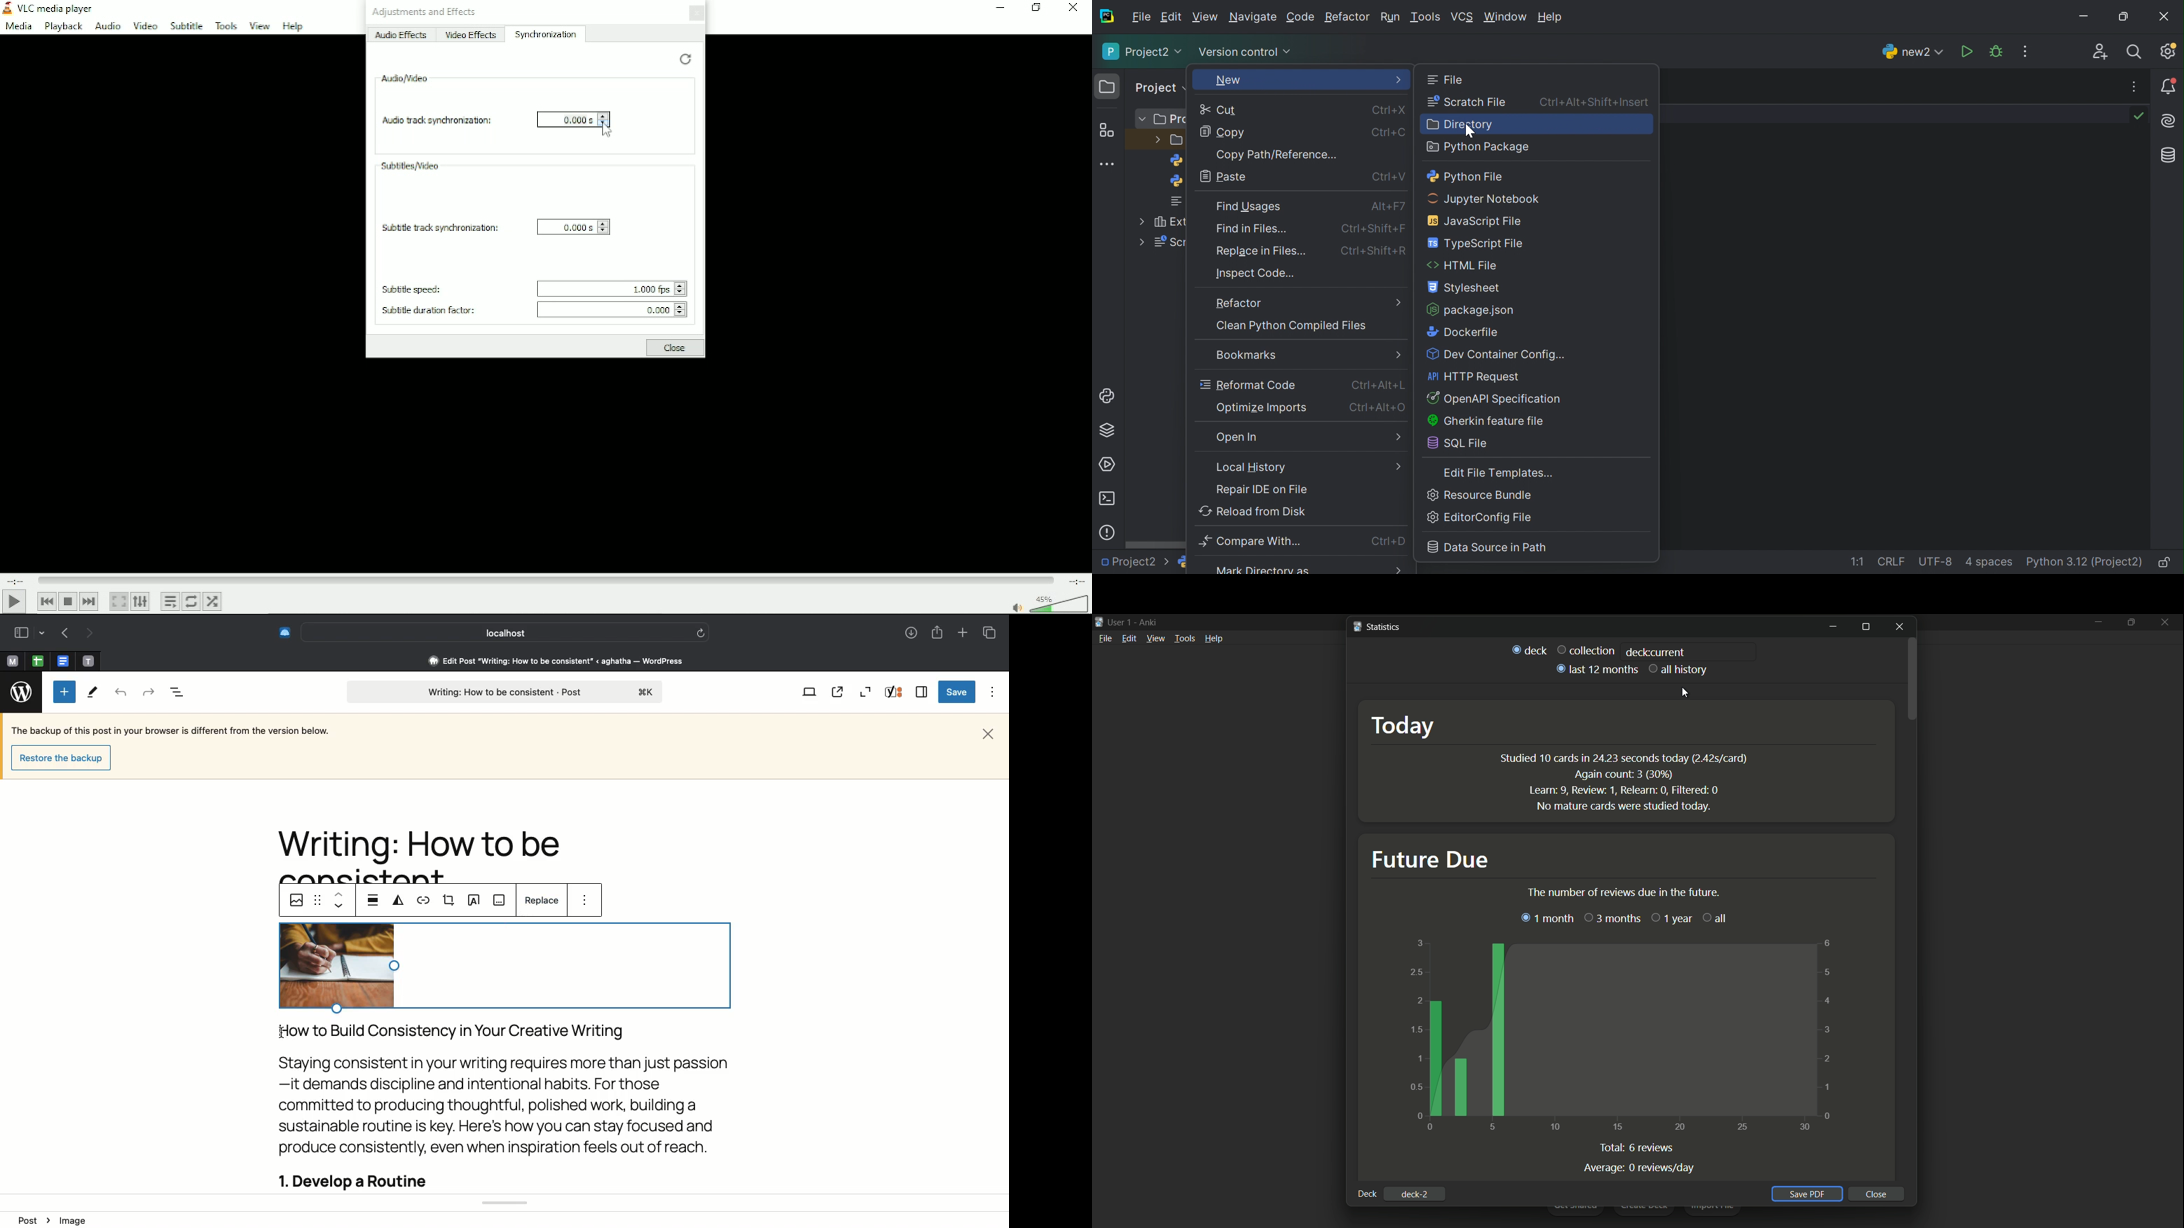 The width and height of the screenshot is (2184, 1232). What do you see at coordinates (1655, 652) in the screenshot?
I see `deck:current` at bounding box center [1655, 652].